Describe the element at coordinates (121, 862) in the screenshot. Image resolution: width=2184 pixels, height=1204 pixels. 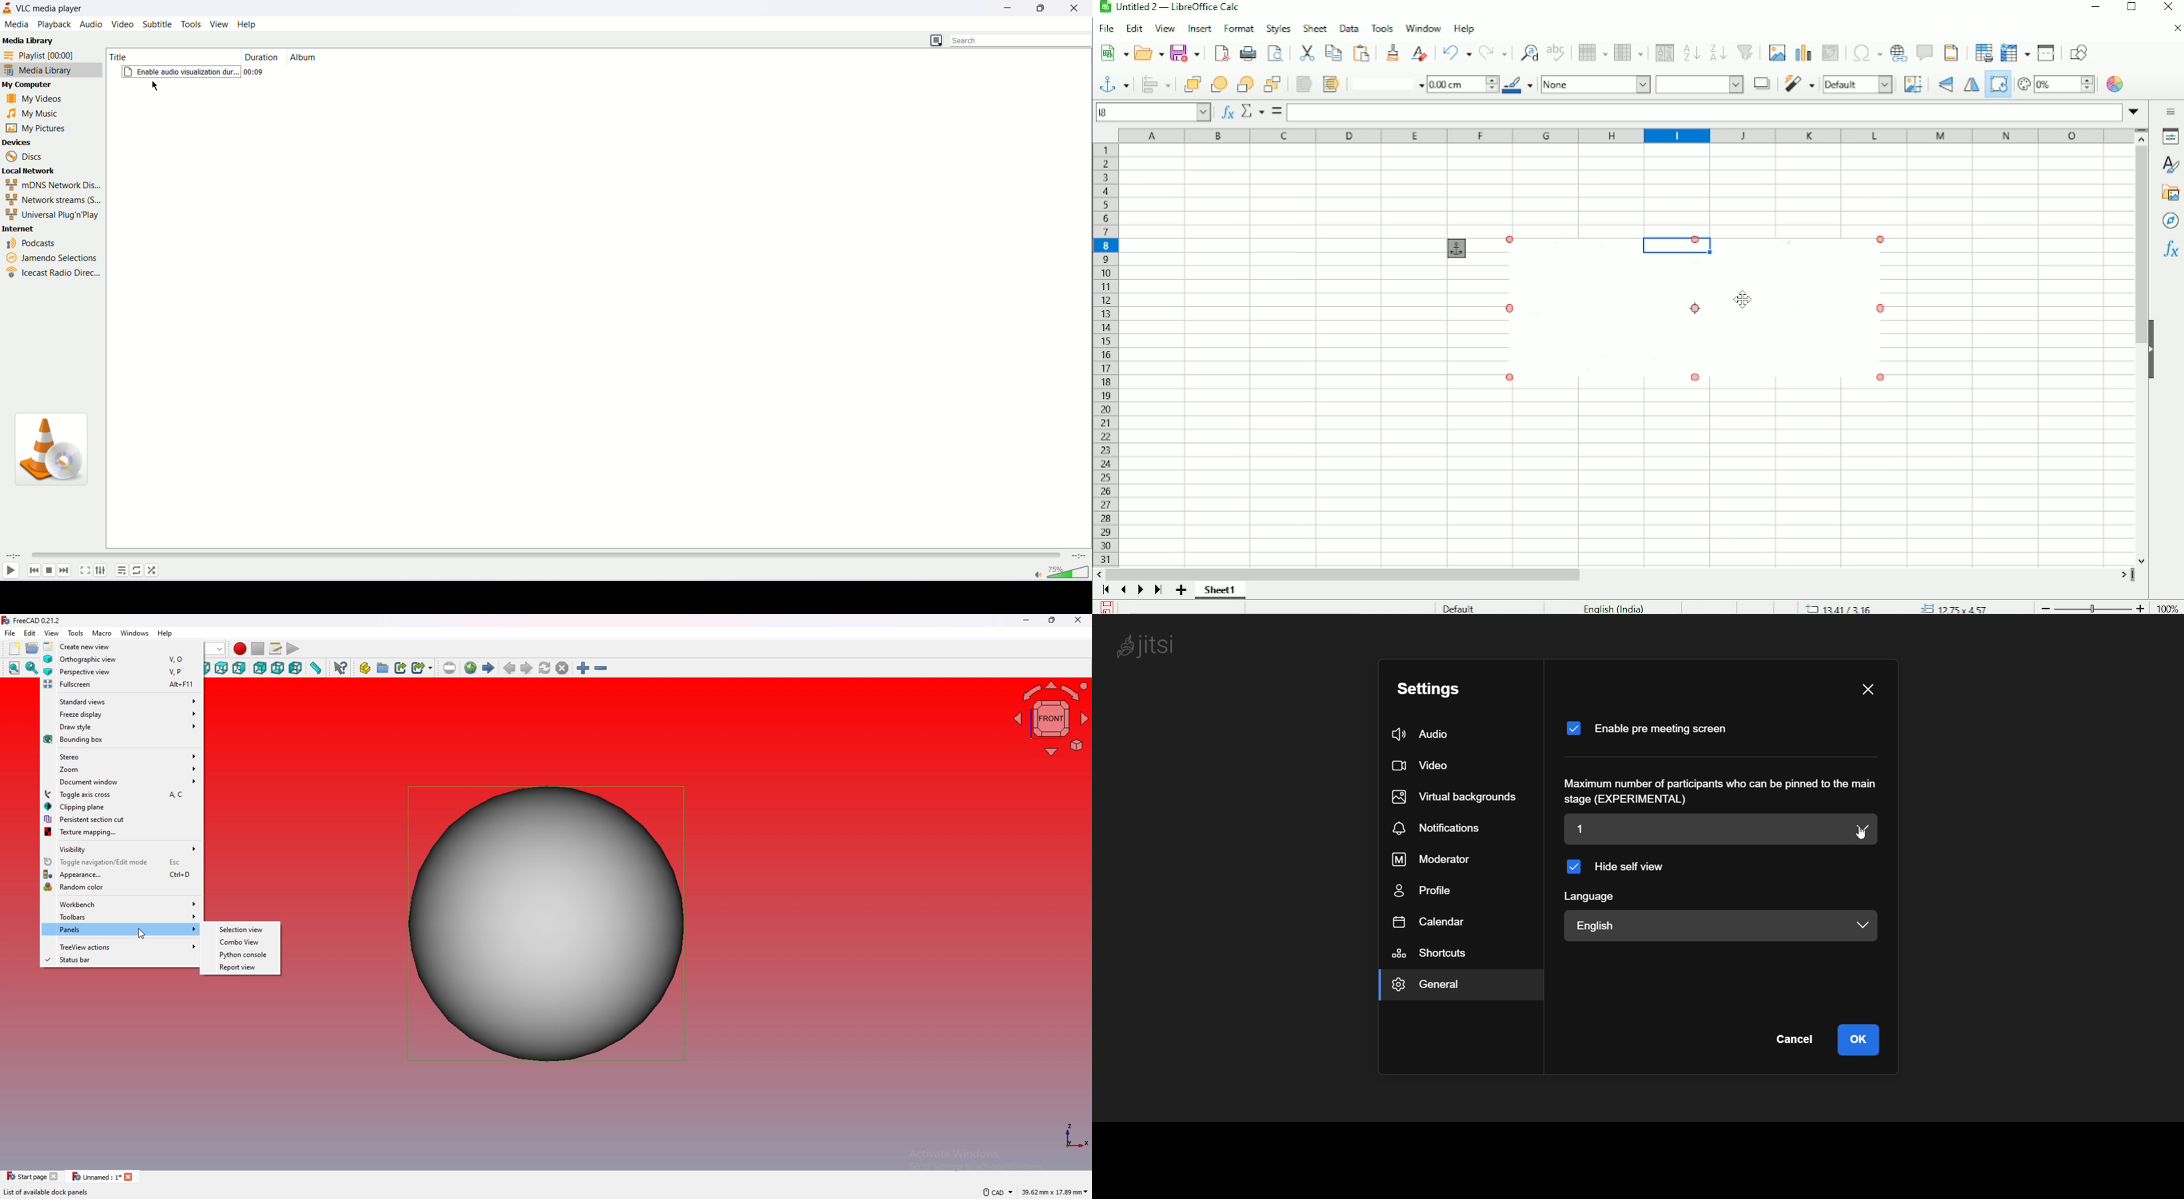
I see `toggle navigation` at that location.